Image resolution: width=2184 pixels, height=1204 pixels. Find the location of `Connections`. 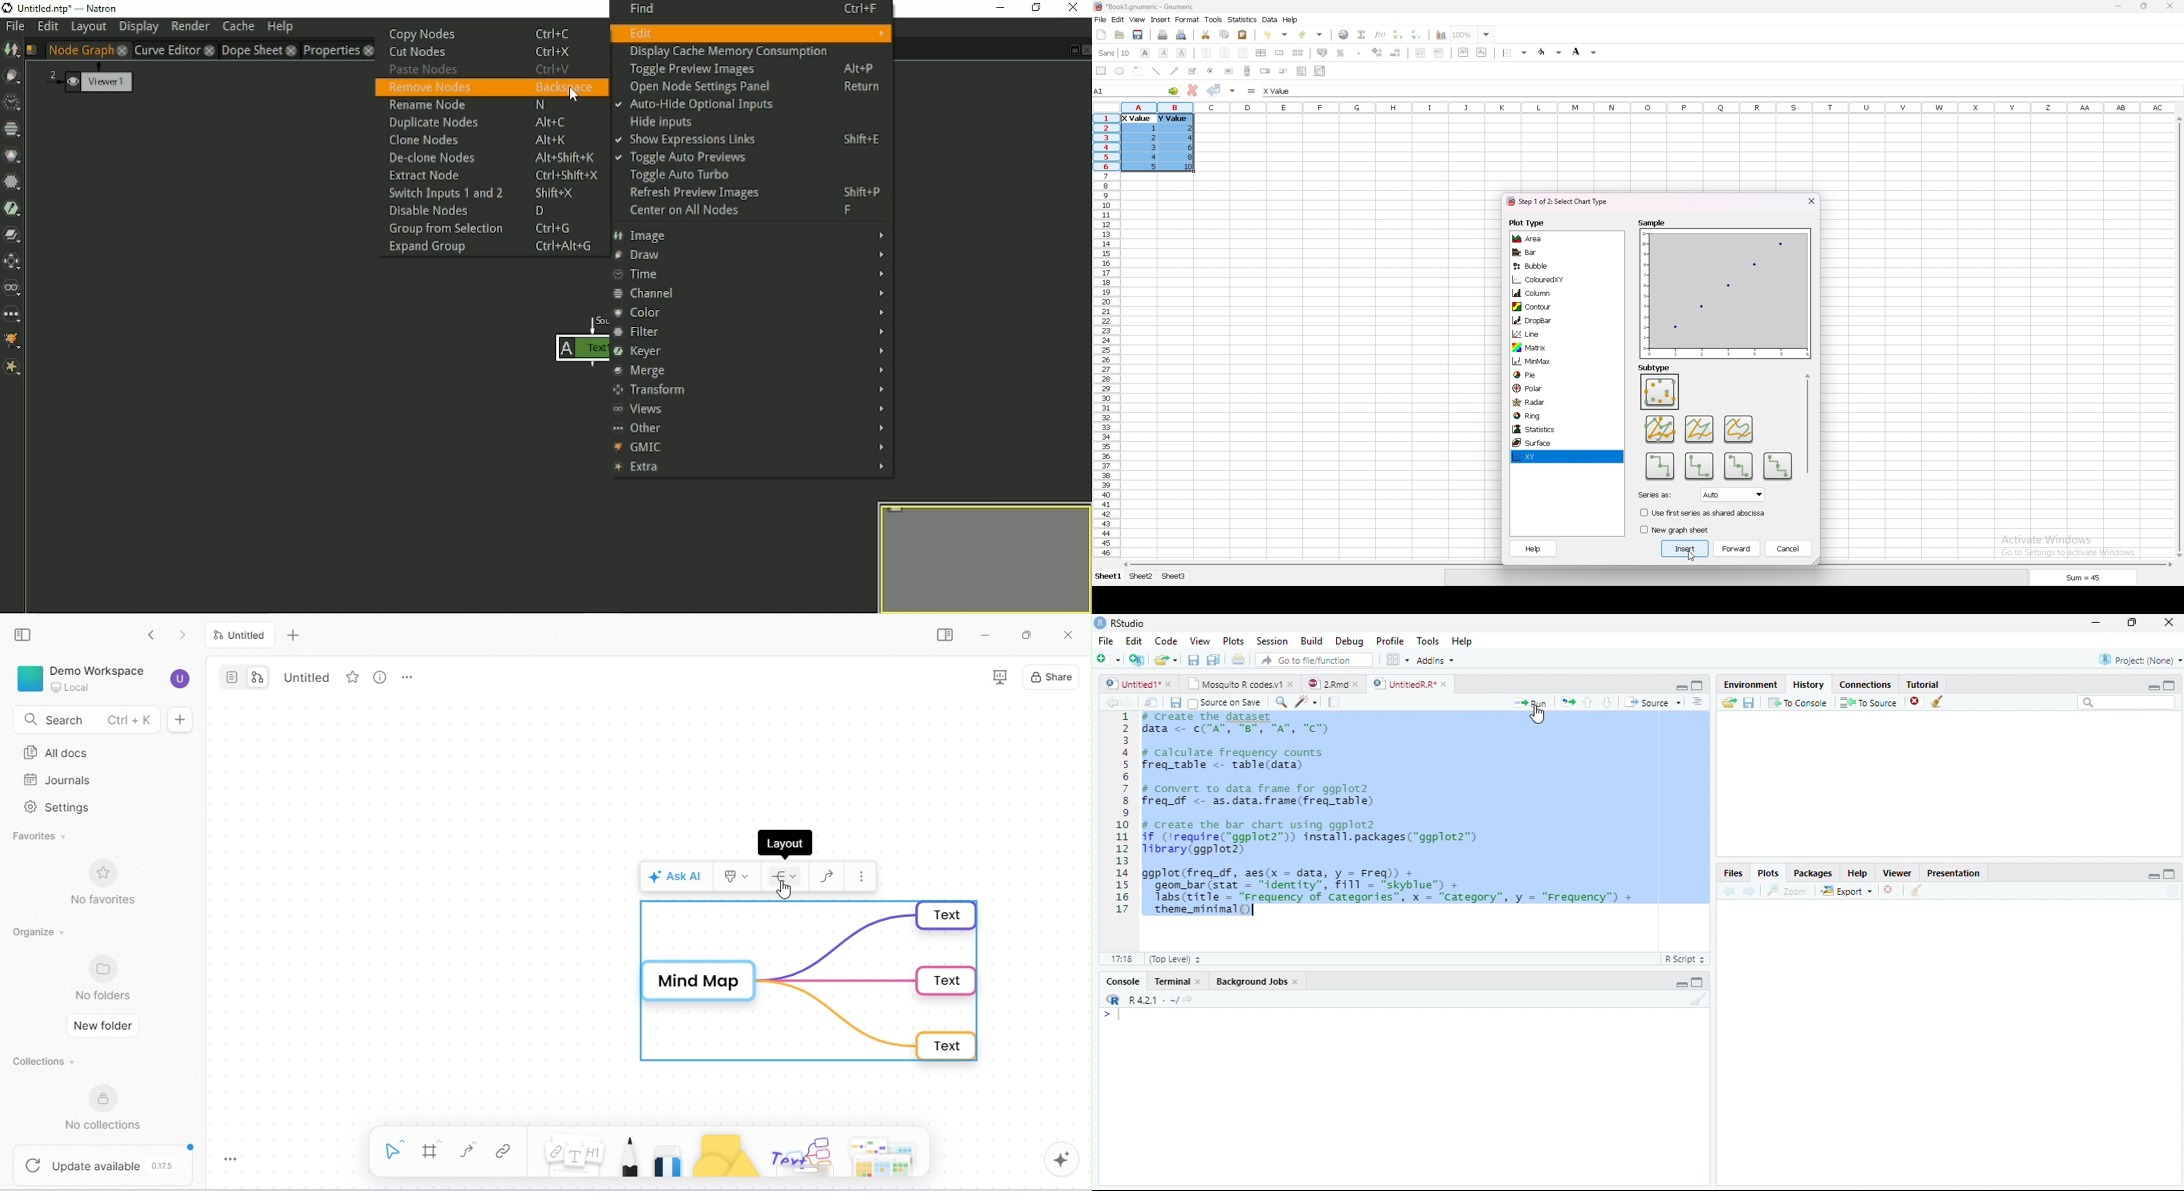

Connections is located at coordinates (1864, 685).